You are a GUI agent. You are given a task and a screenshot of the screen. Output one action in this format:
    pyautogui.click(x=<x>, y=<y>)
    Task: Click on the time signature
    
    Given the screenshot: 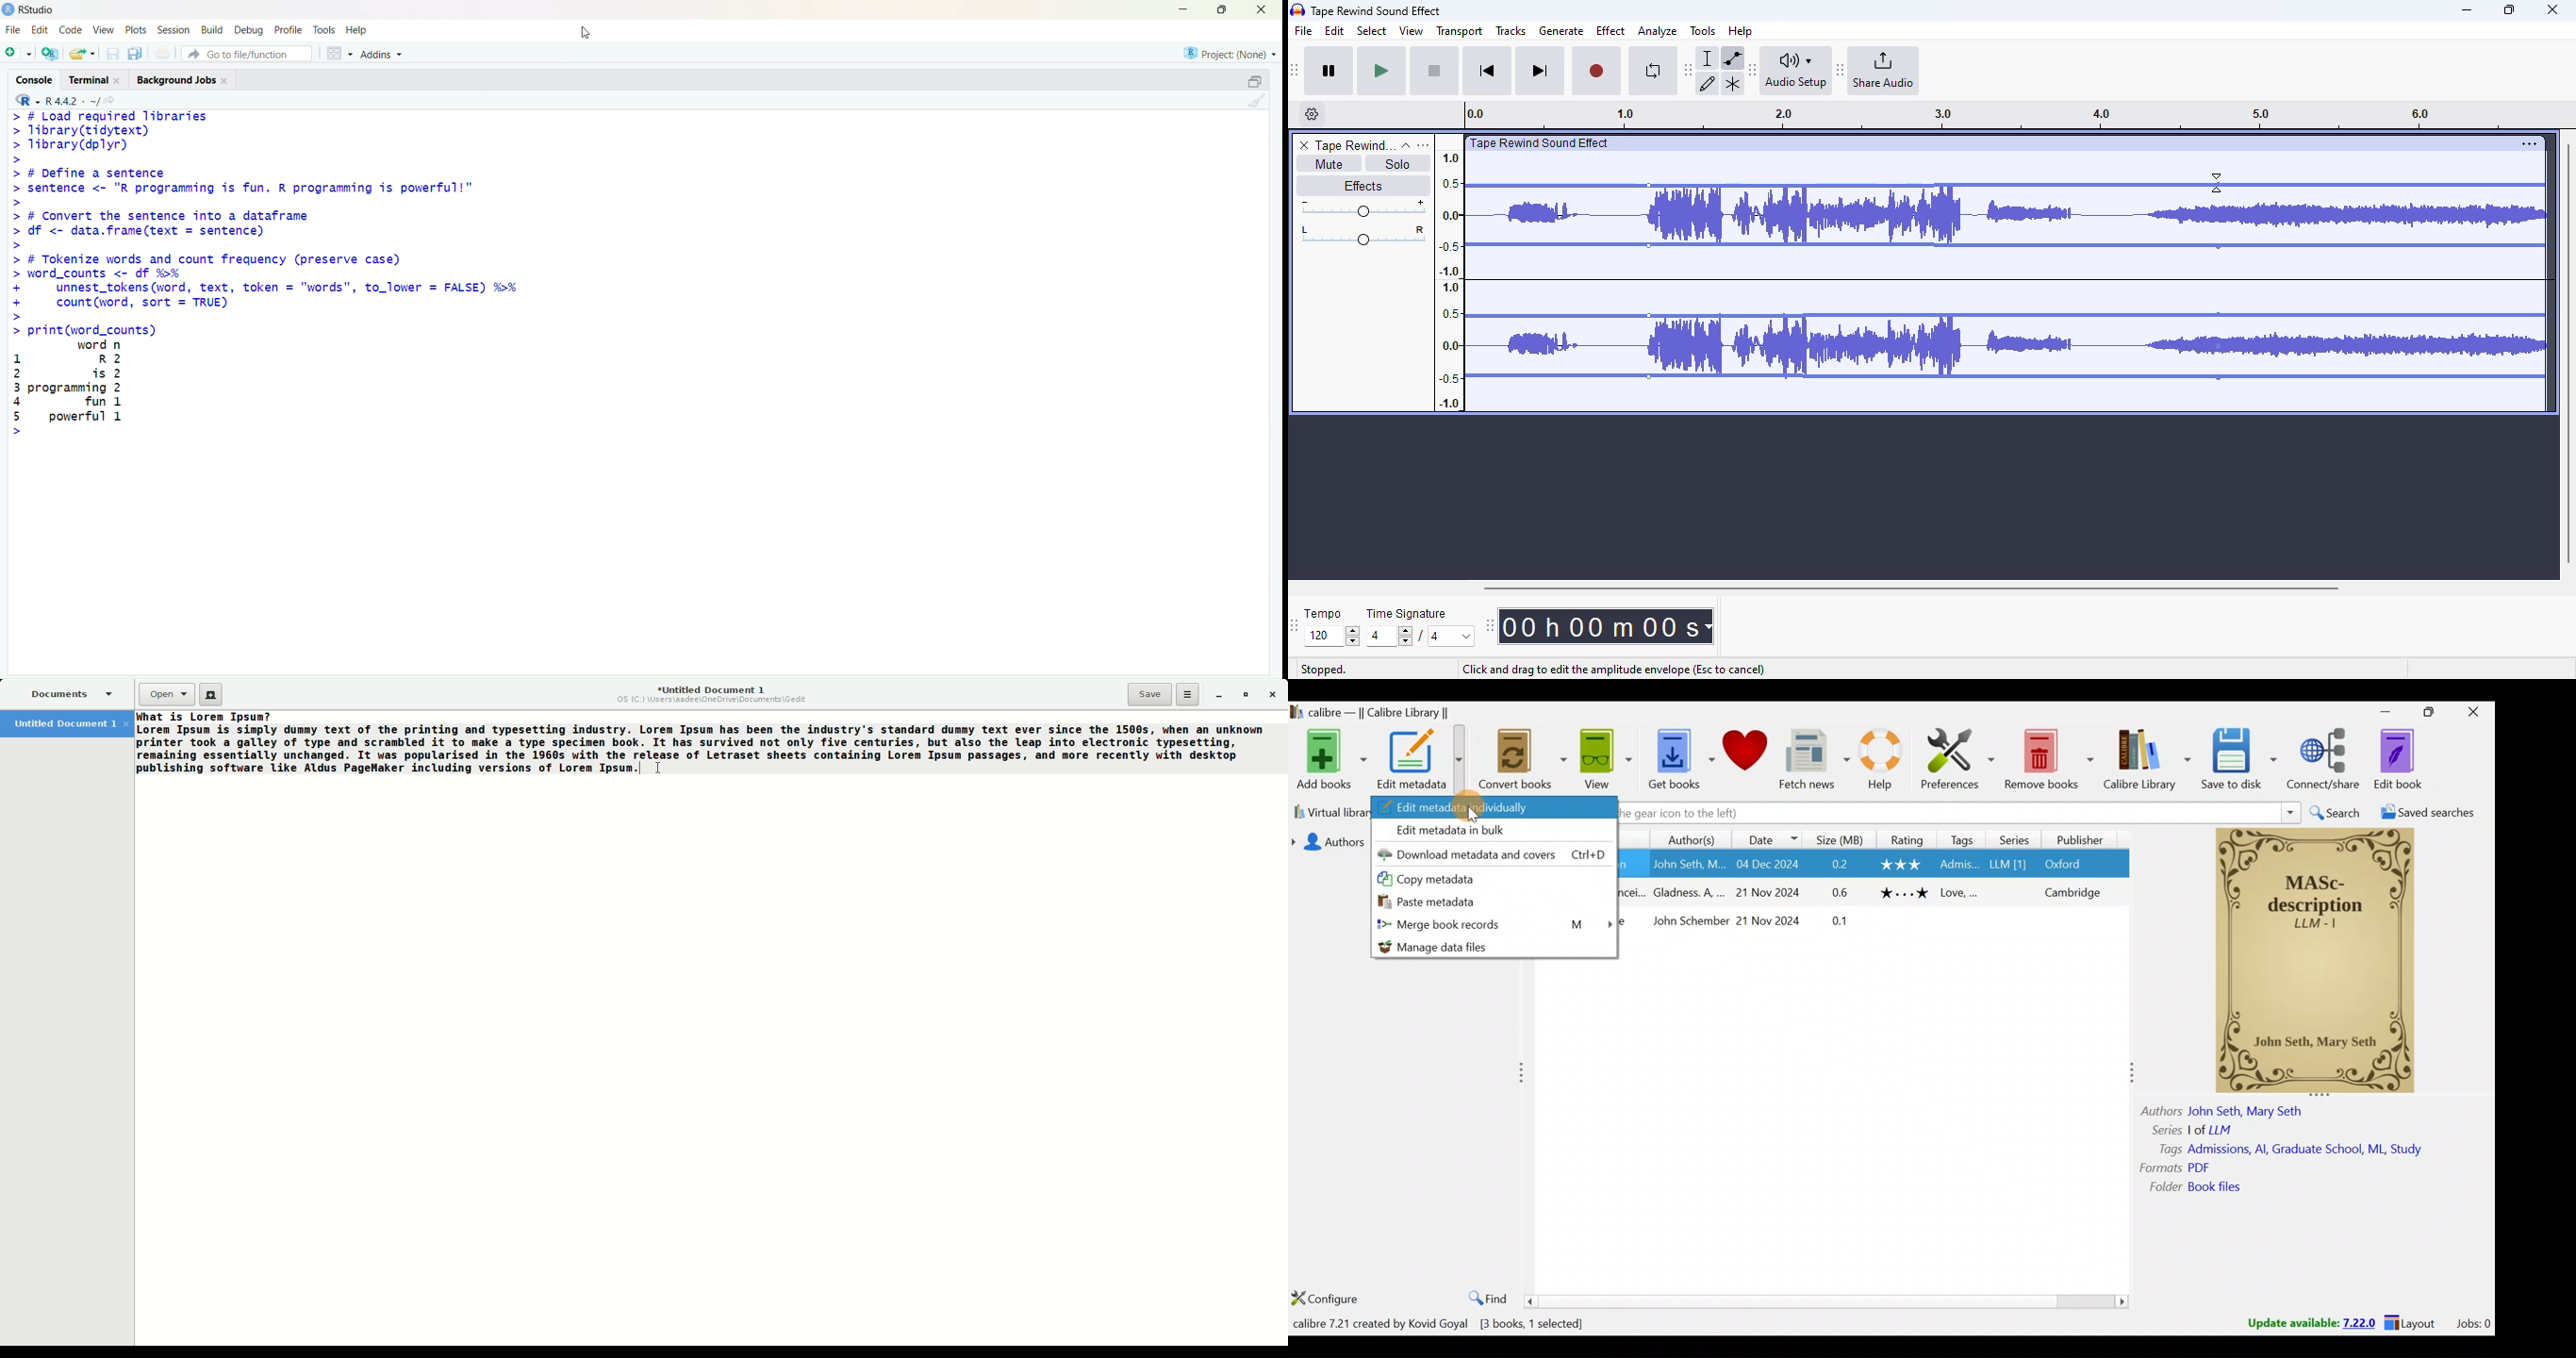 What is the action you would take?
    pyautogui.click(x=1407, y=614)
    